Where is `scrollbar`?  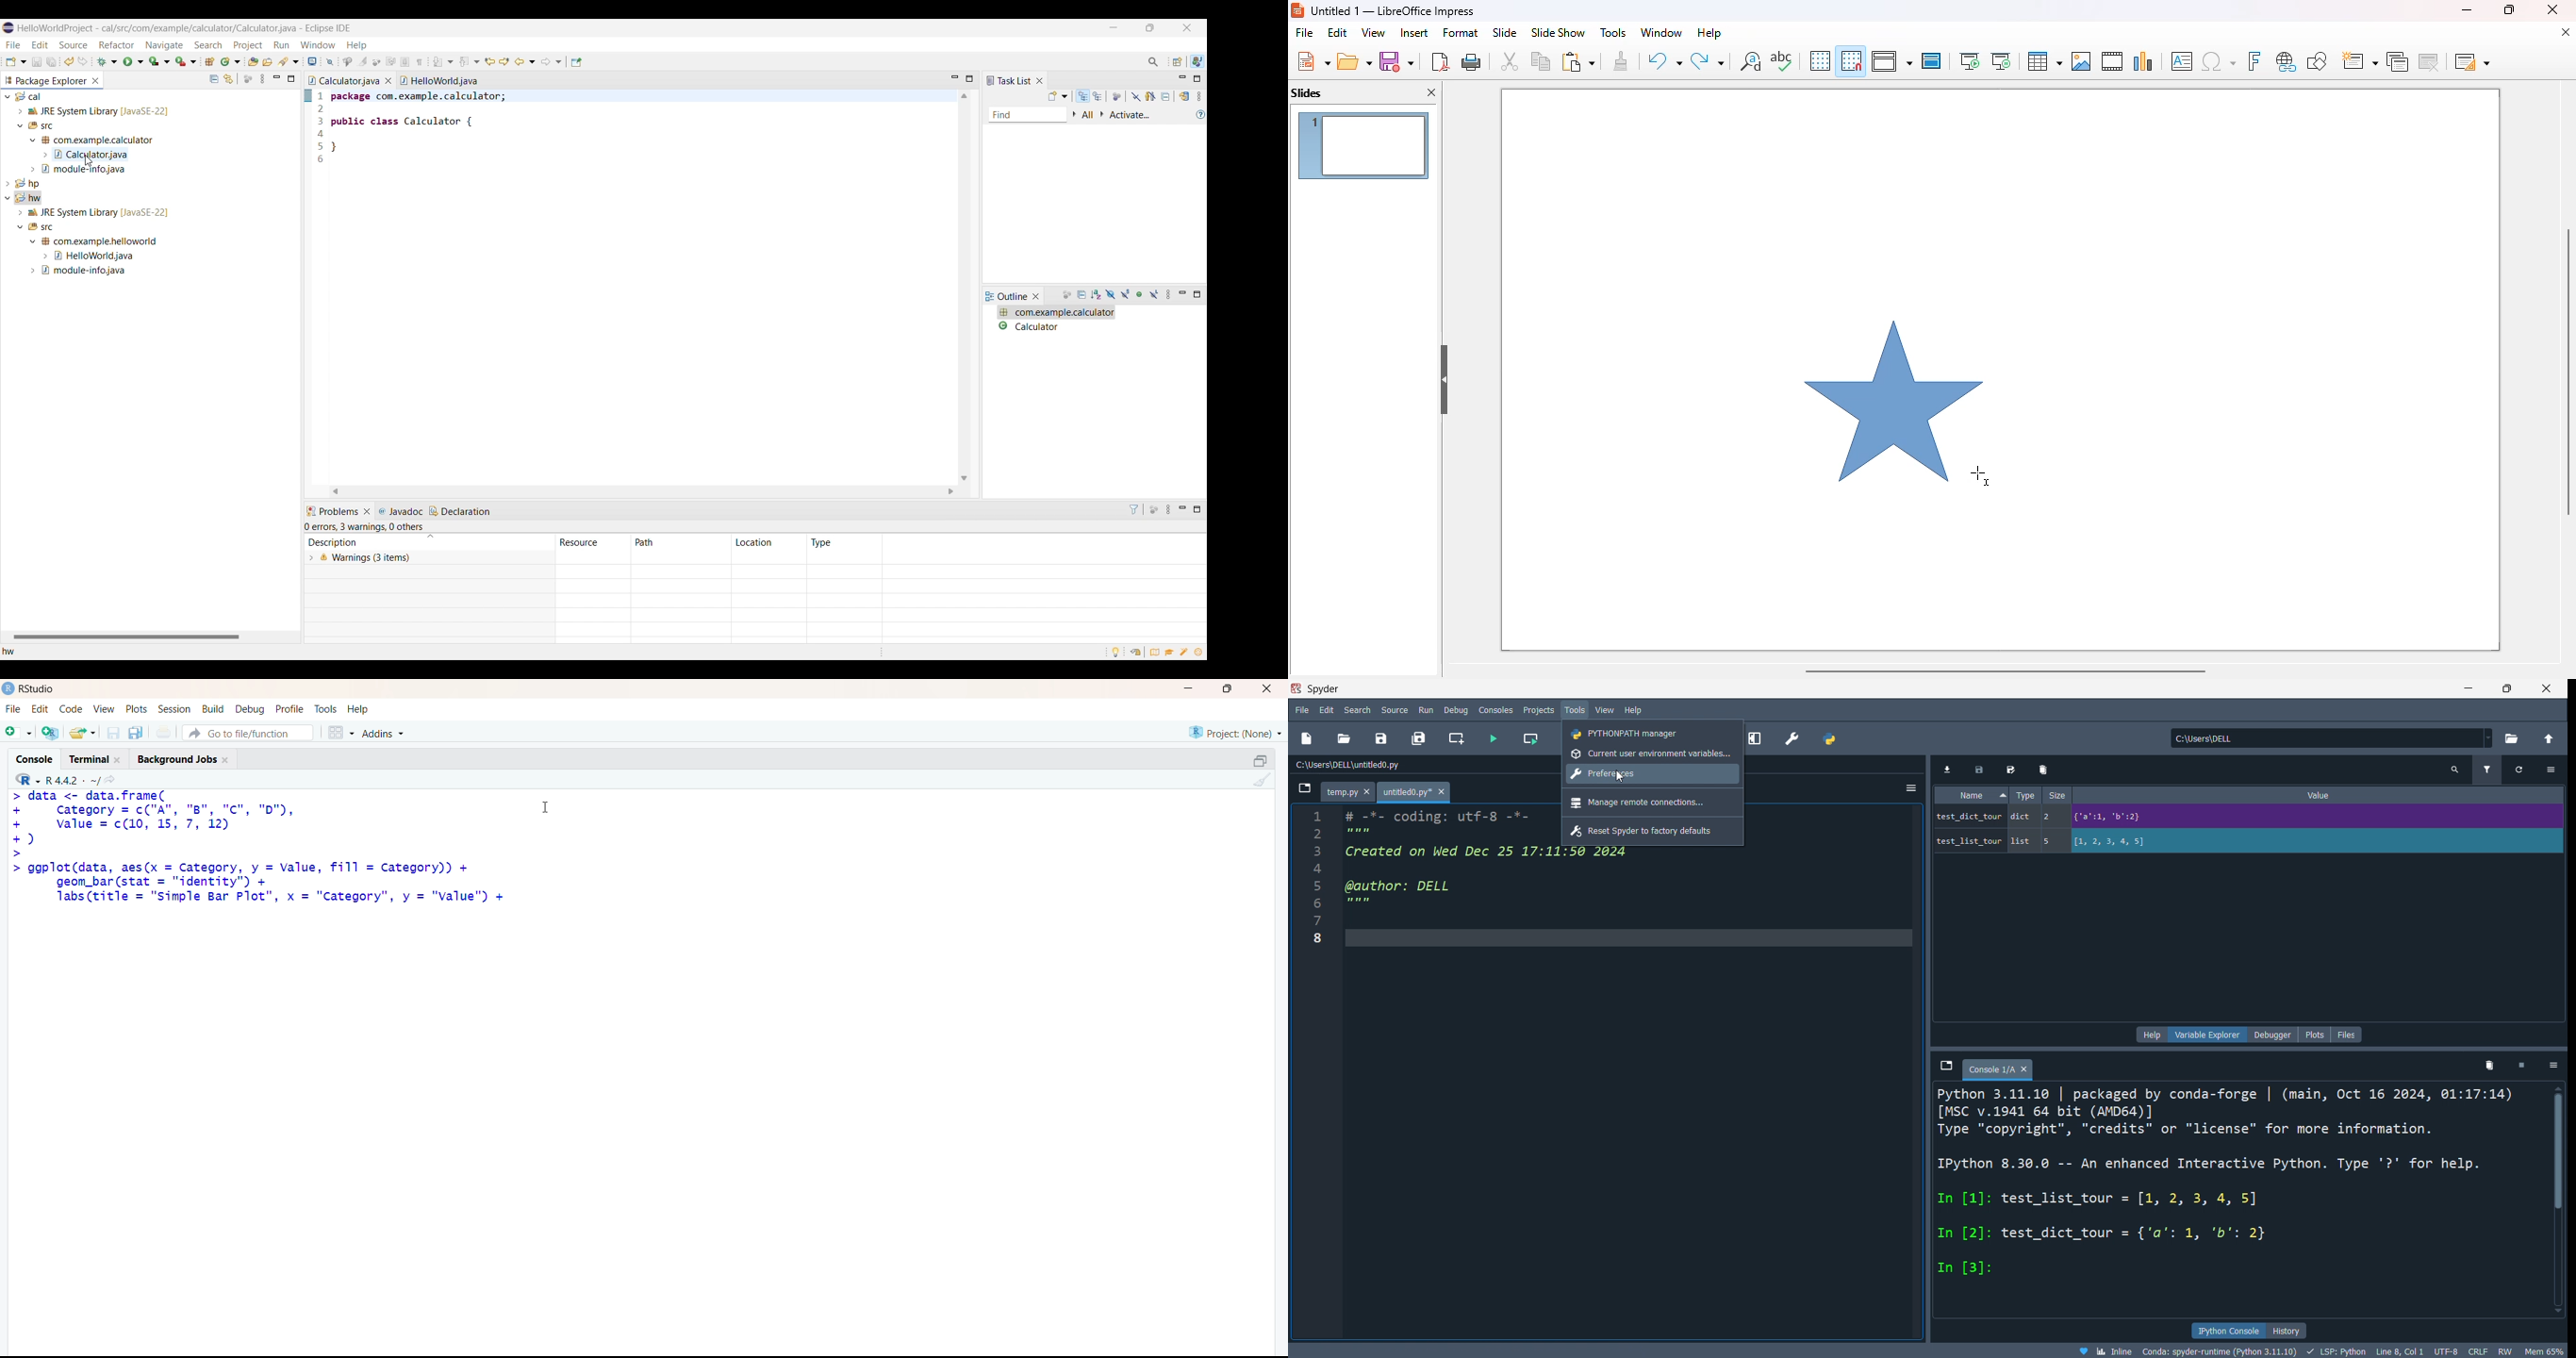 scrollbar is located at coordinates (2556, 1203).